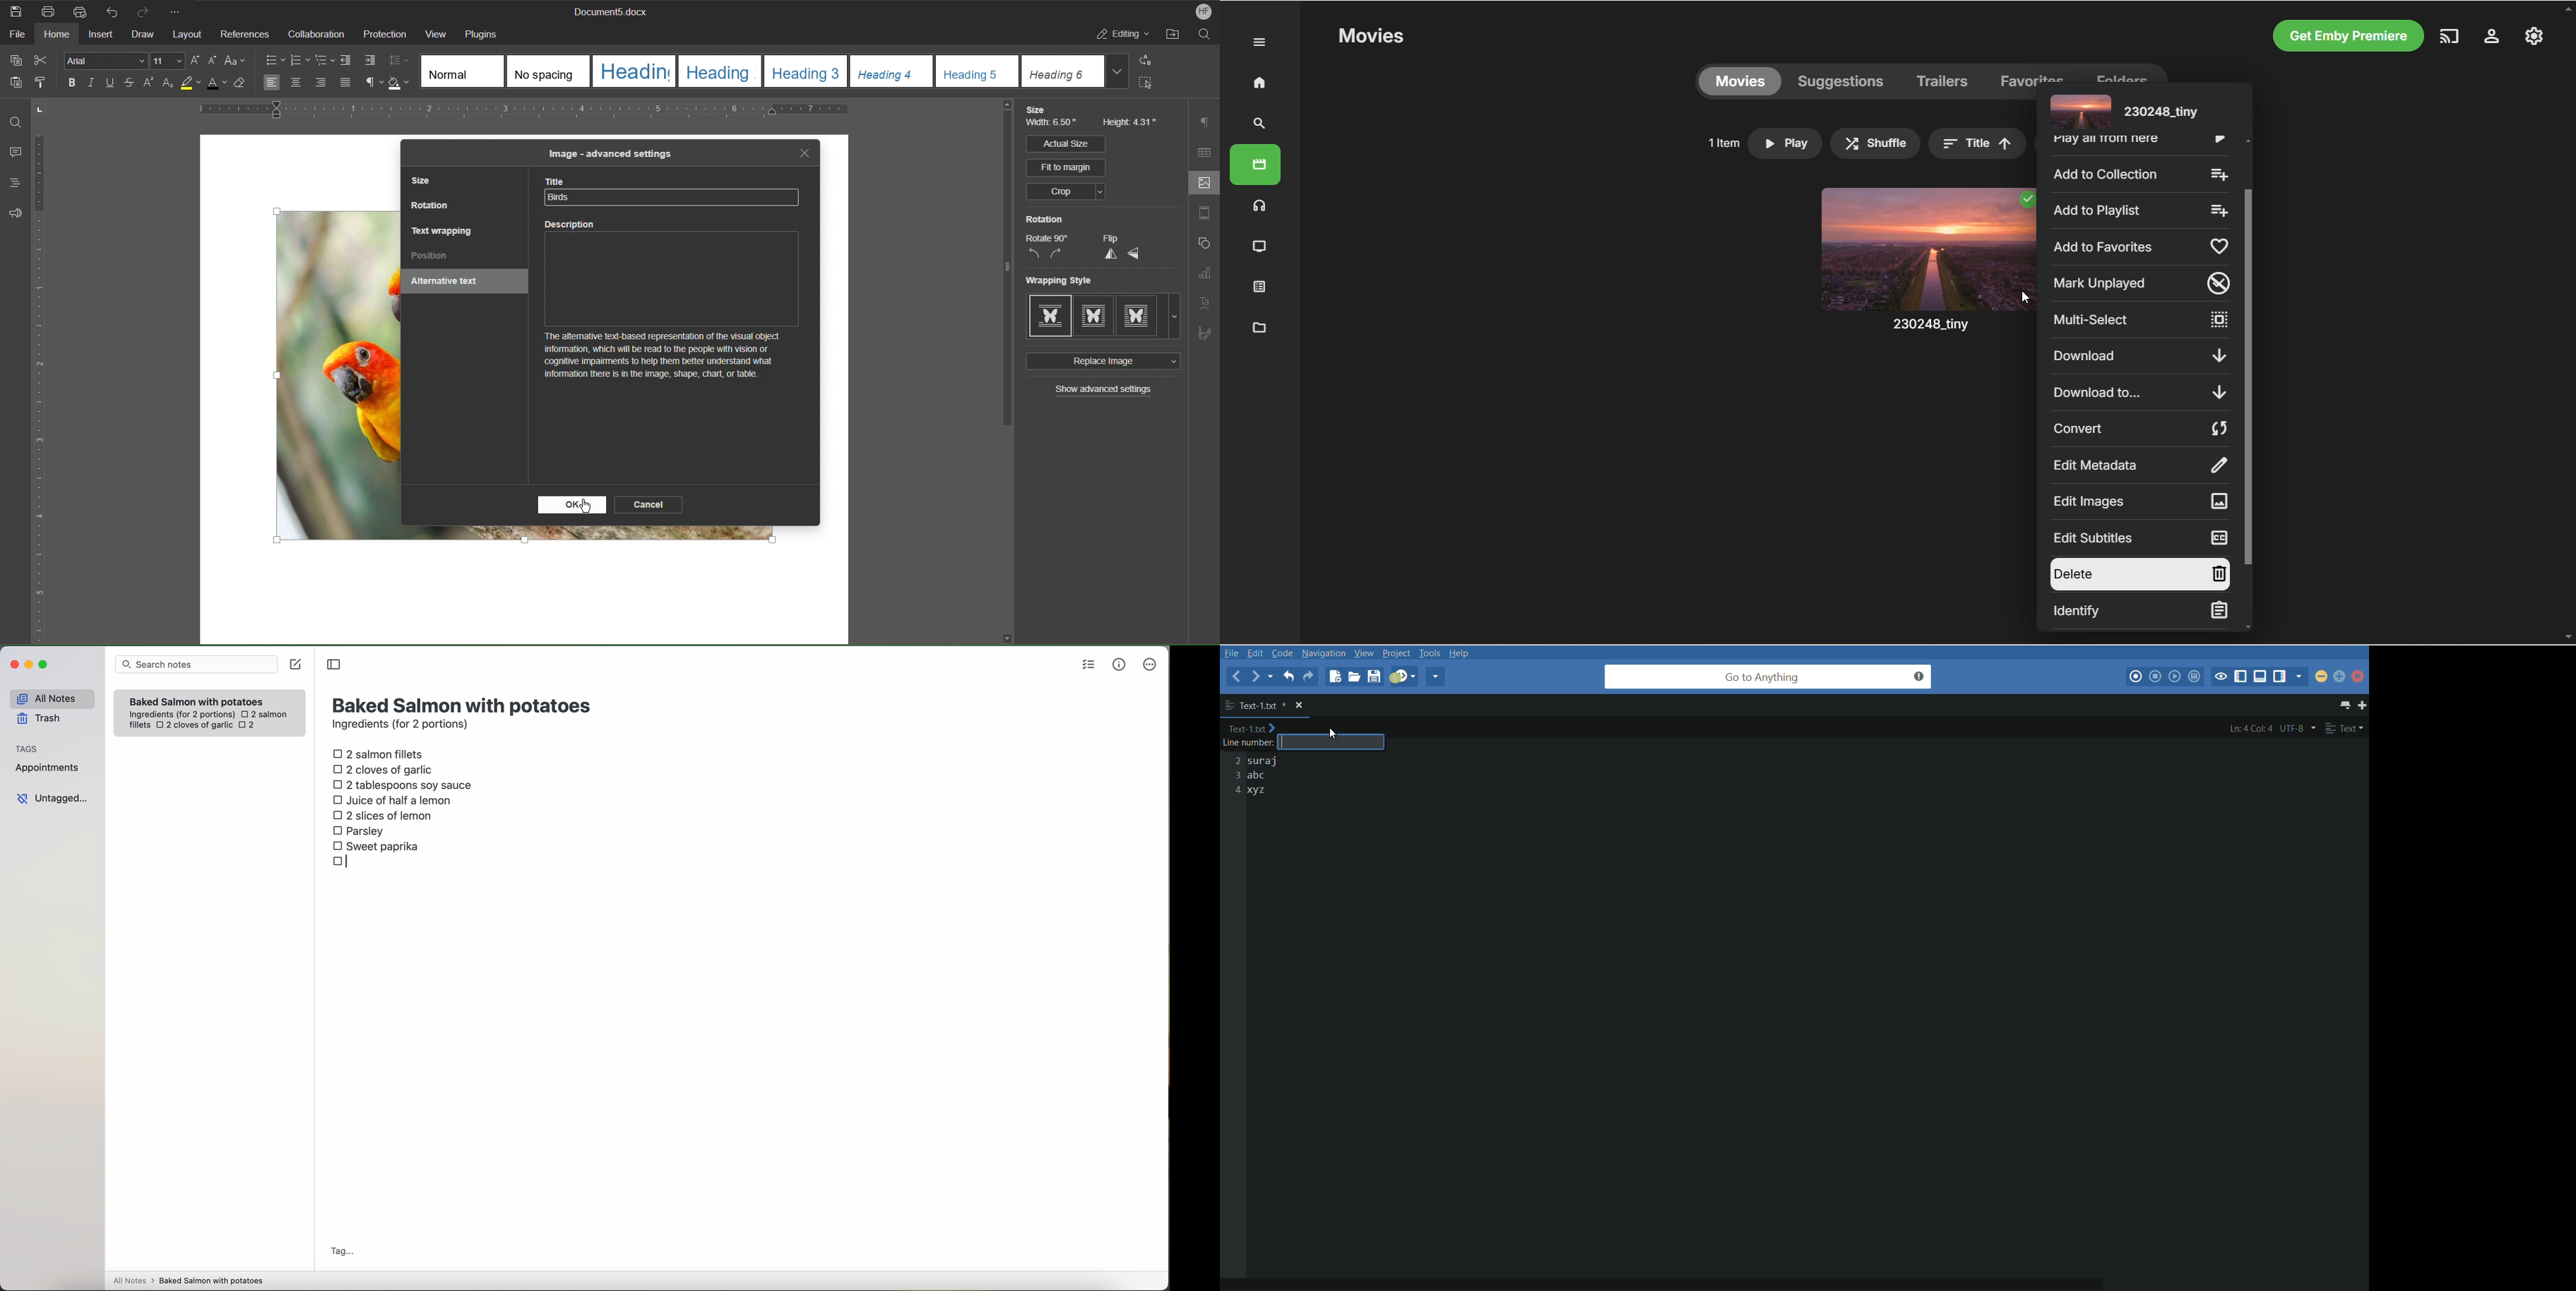 This screenshot has width=2576, height=1316. Describe the element at coordinates (147, 11) in the screenshot. I see `Redo` at that location.